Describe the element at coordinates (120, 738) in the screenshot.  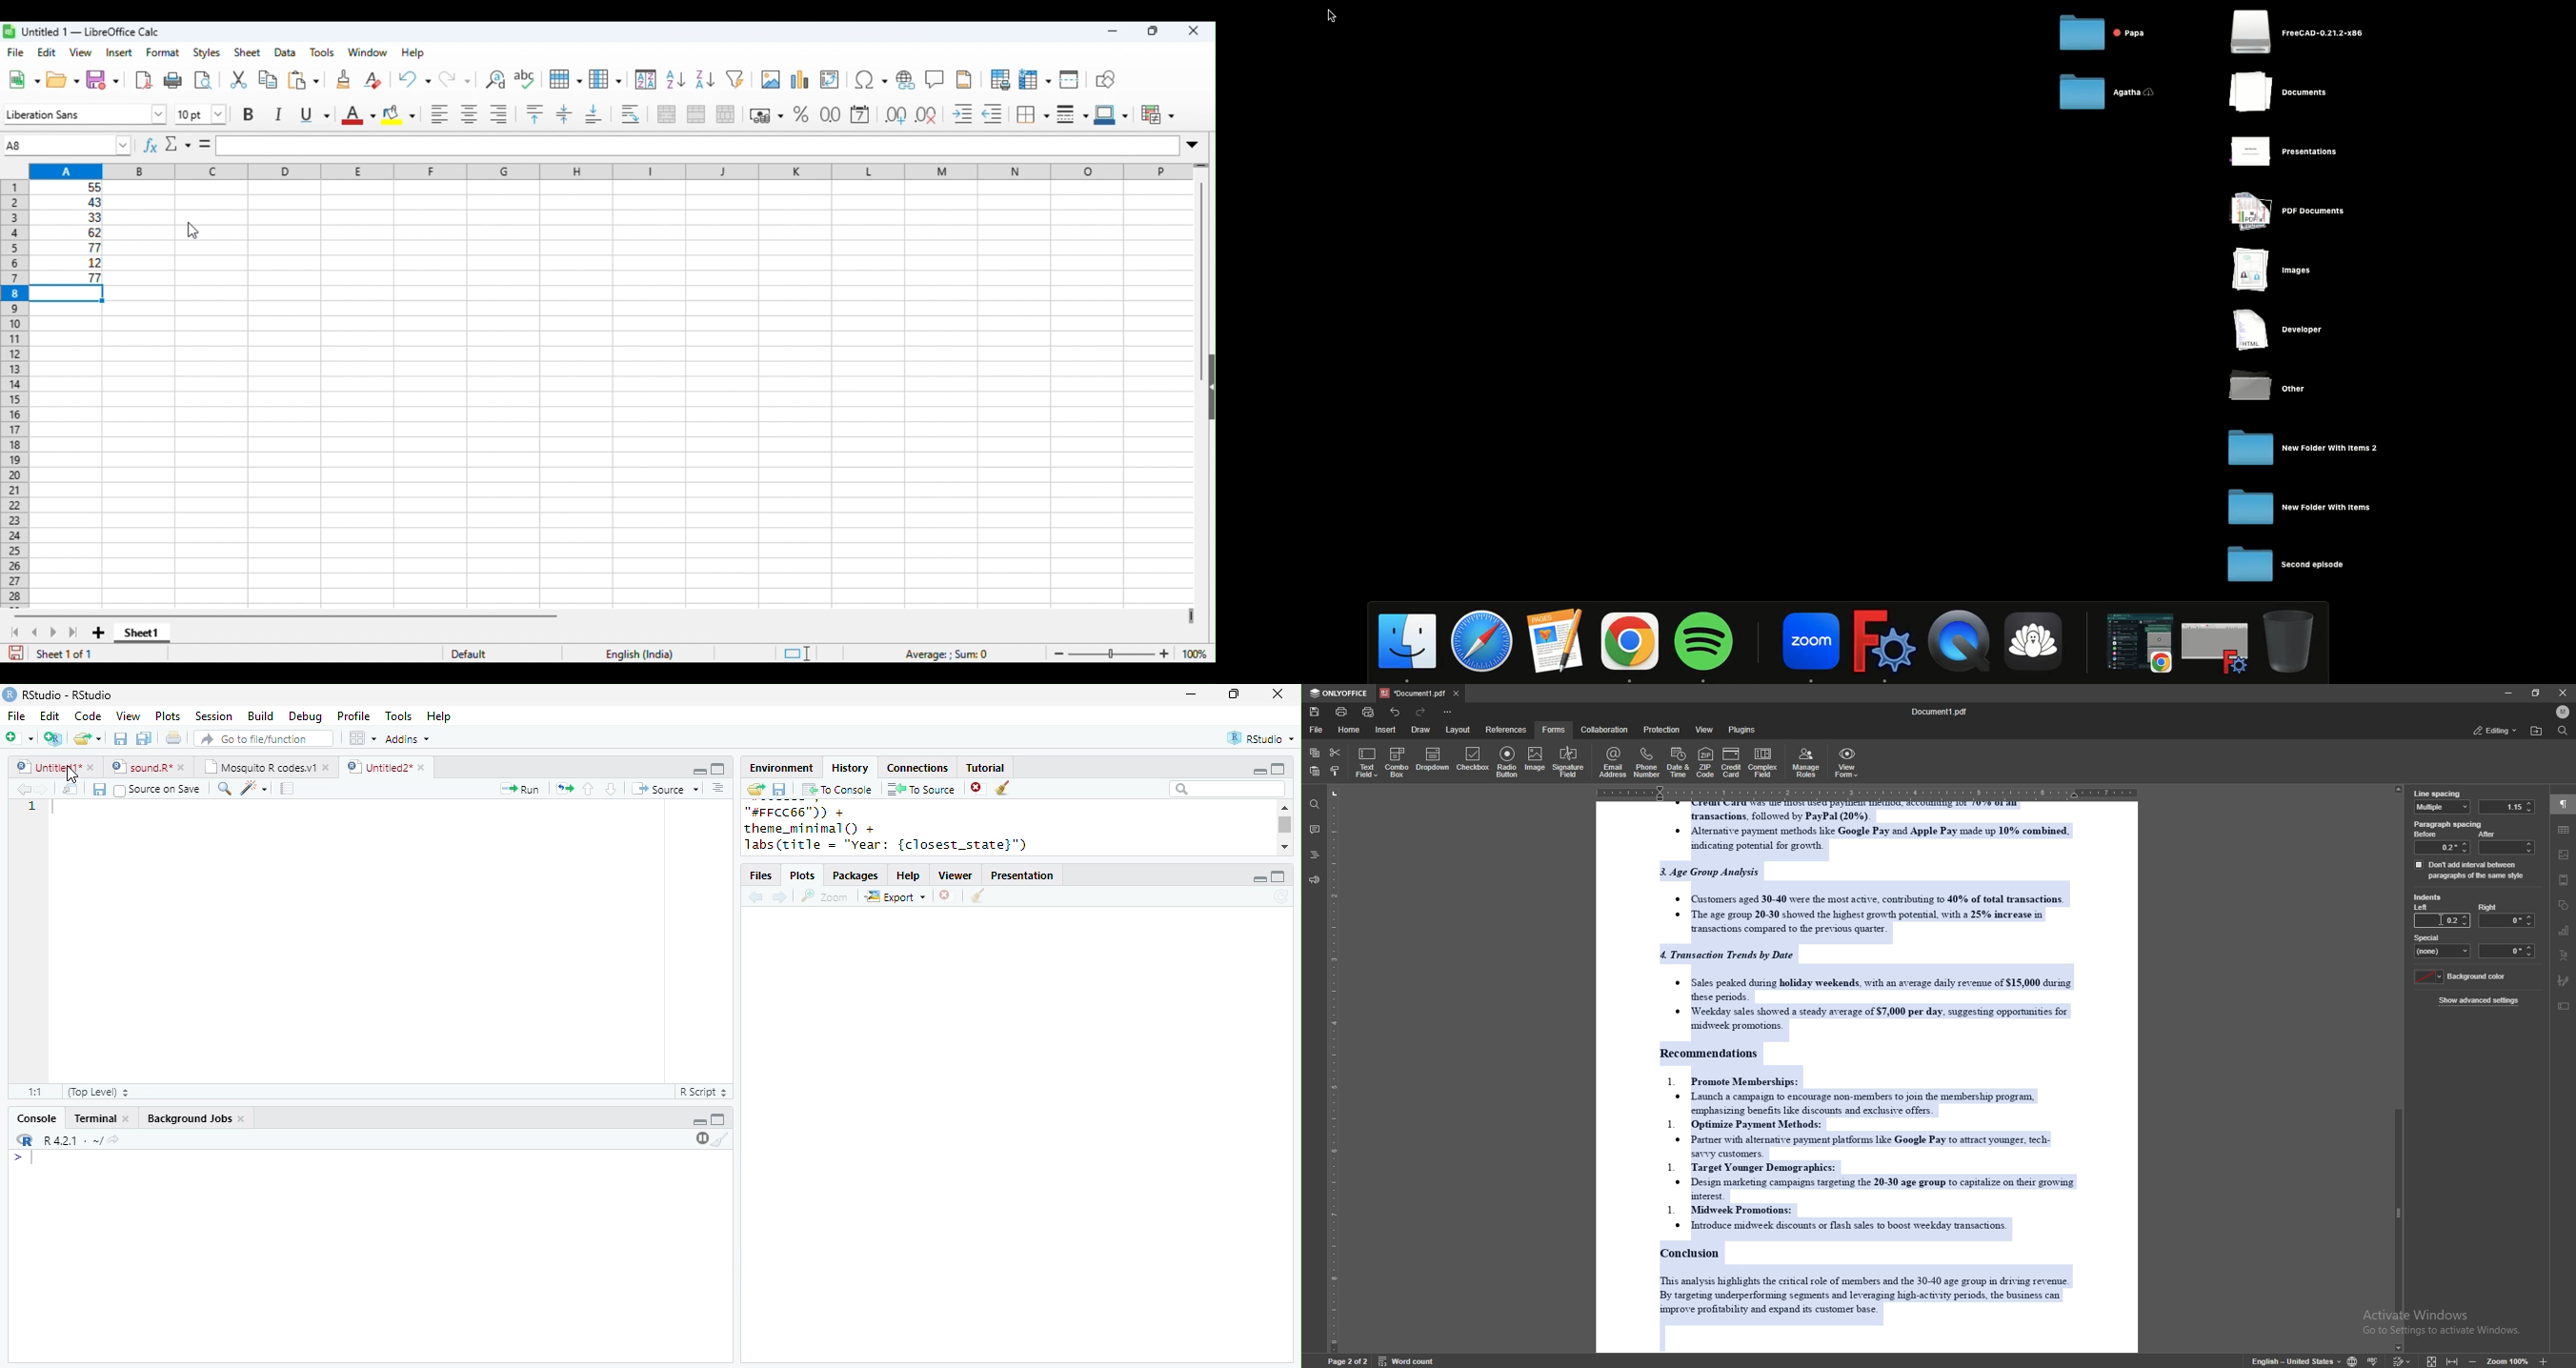
I see `save` at that location.